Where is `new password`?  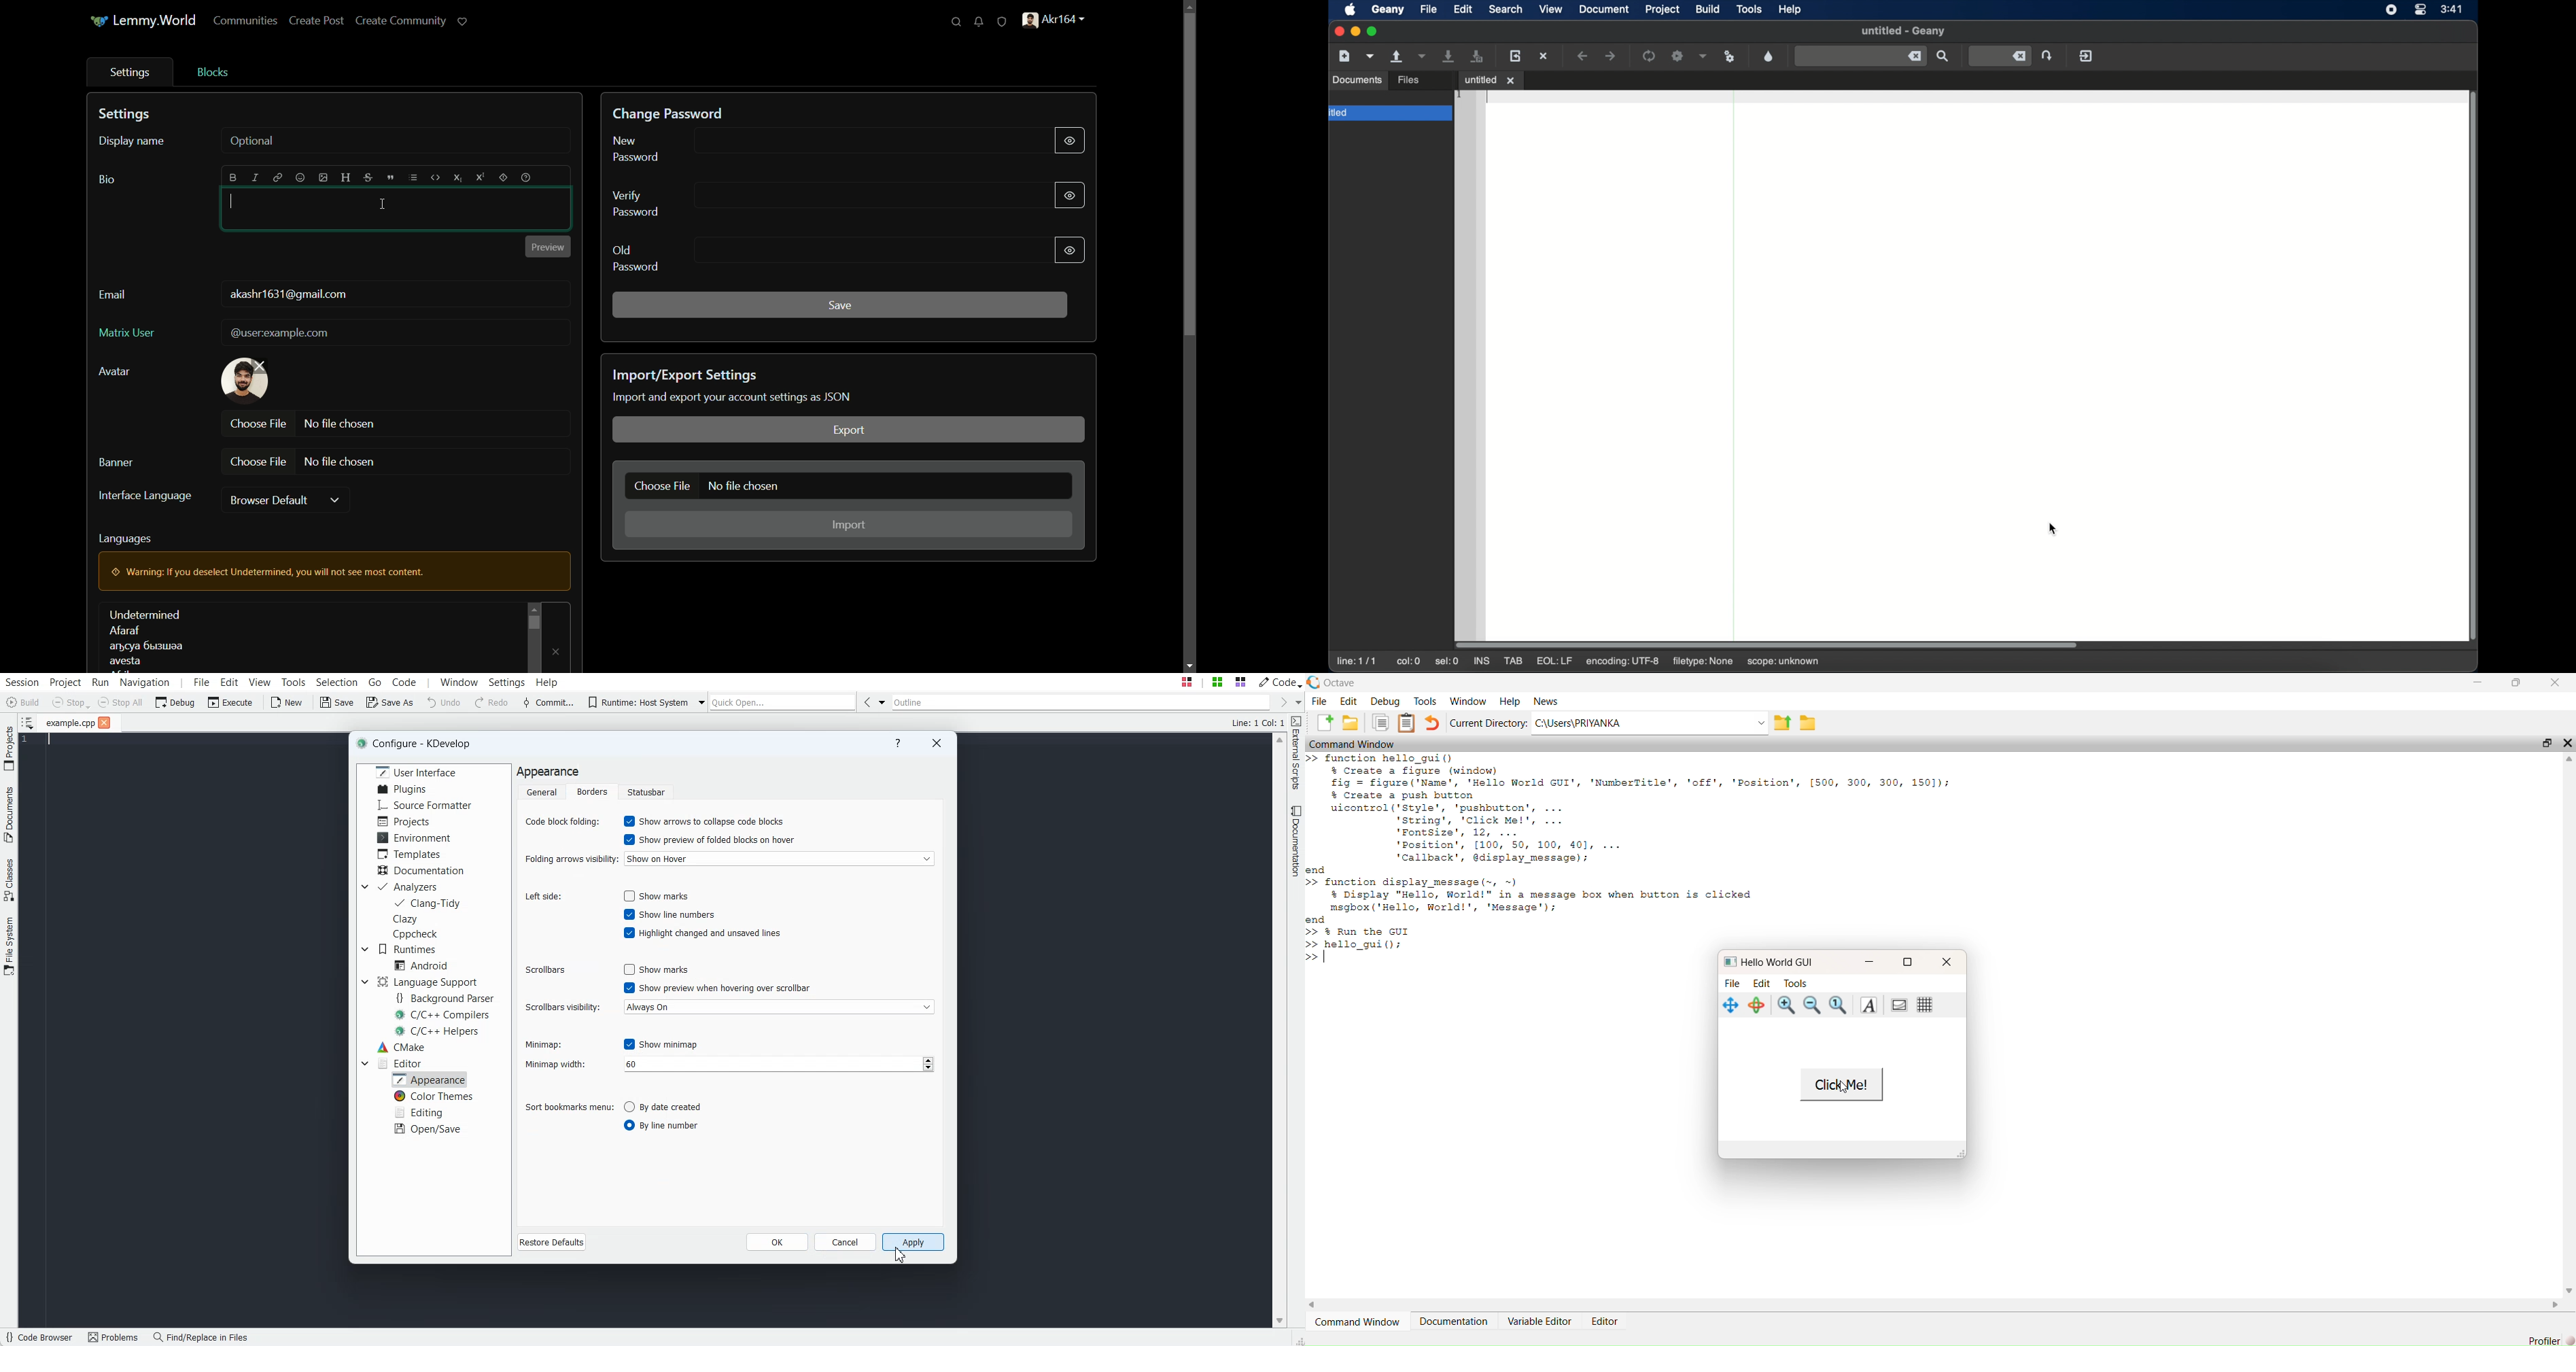
new password is located at coordinates (637, 149).